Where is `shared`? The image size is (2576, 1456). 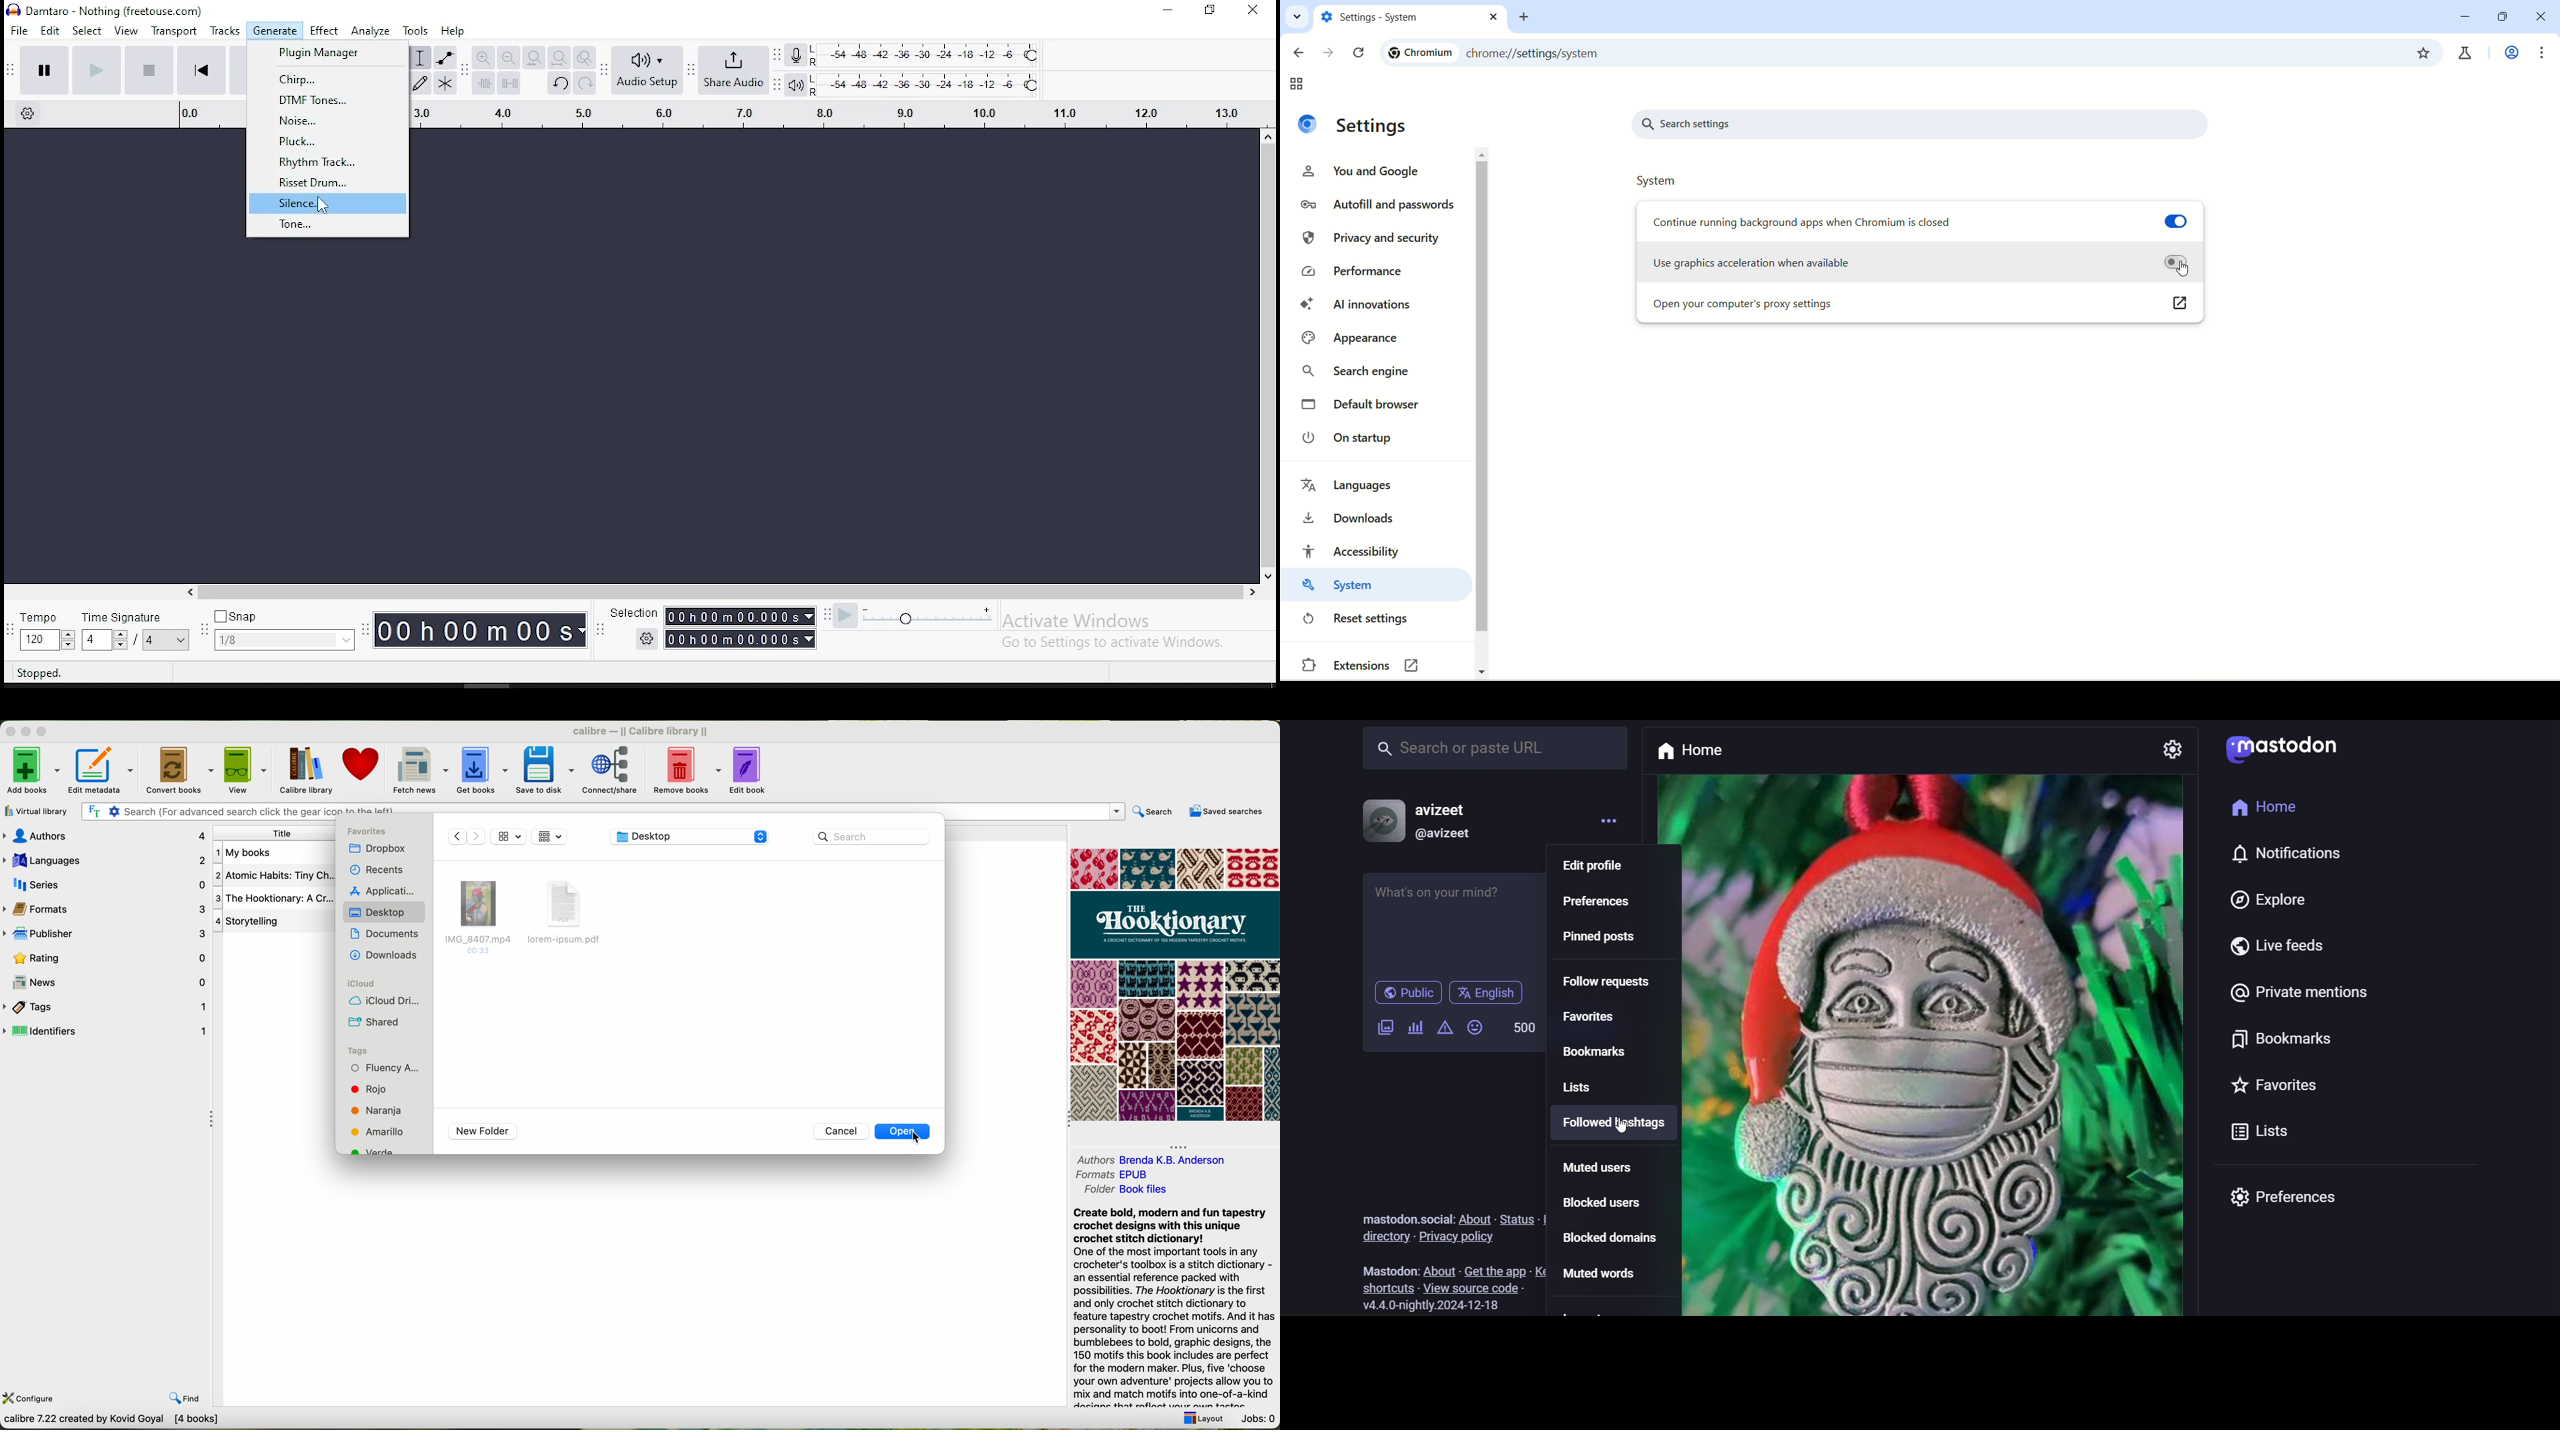 shared is located at coordinates (373, 1022).